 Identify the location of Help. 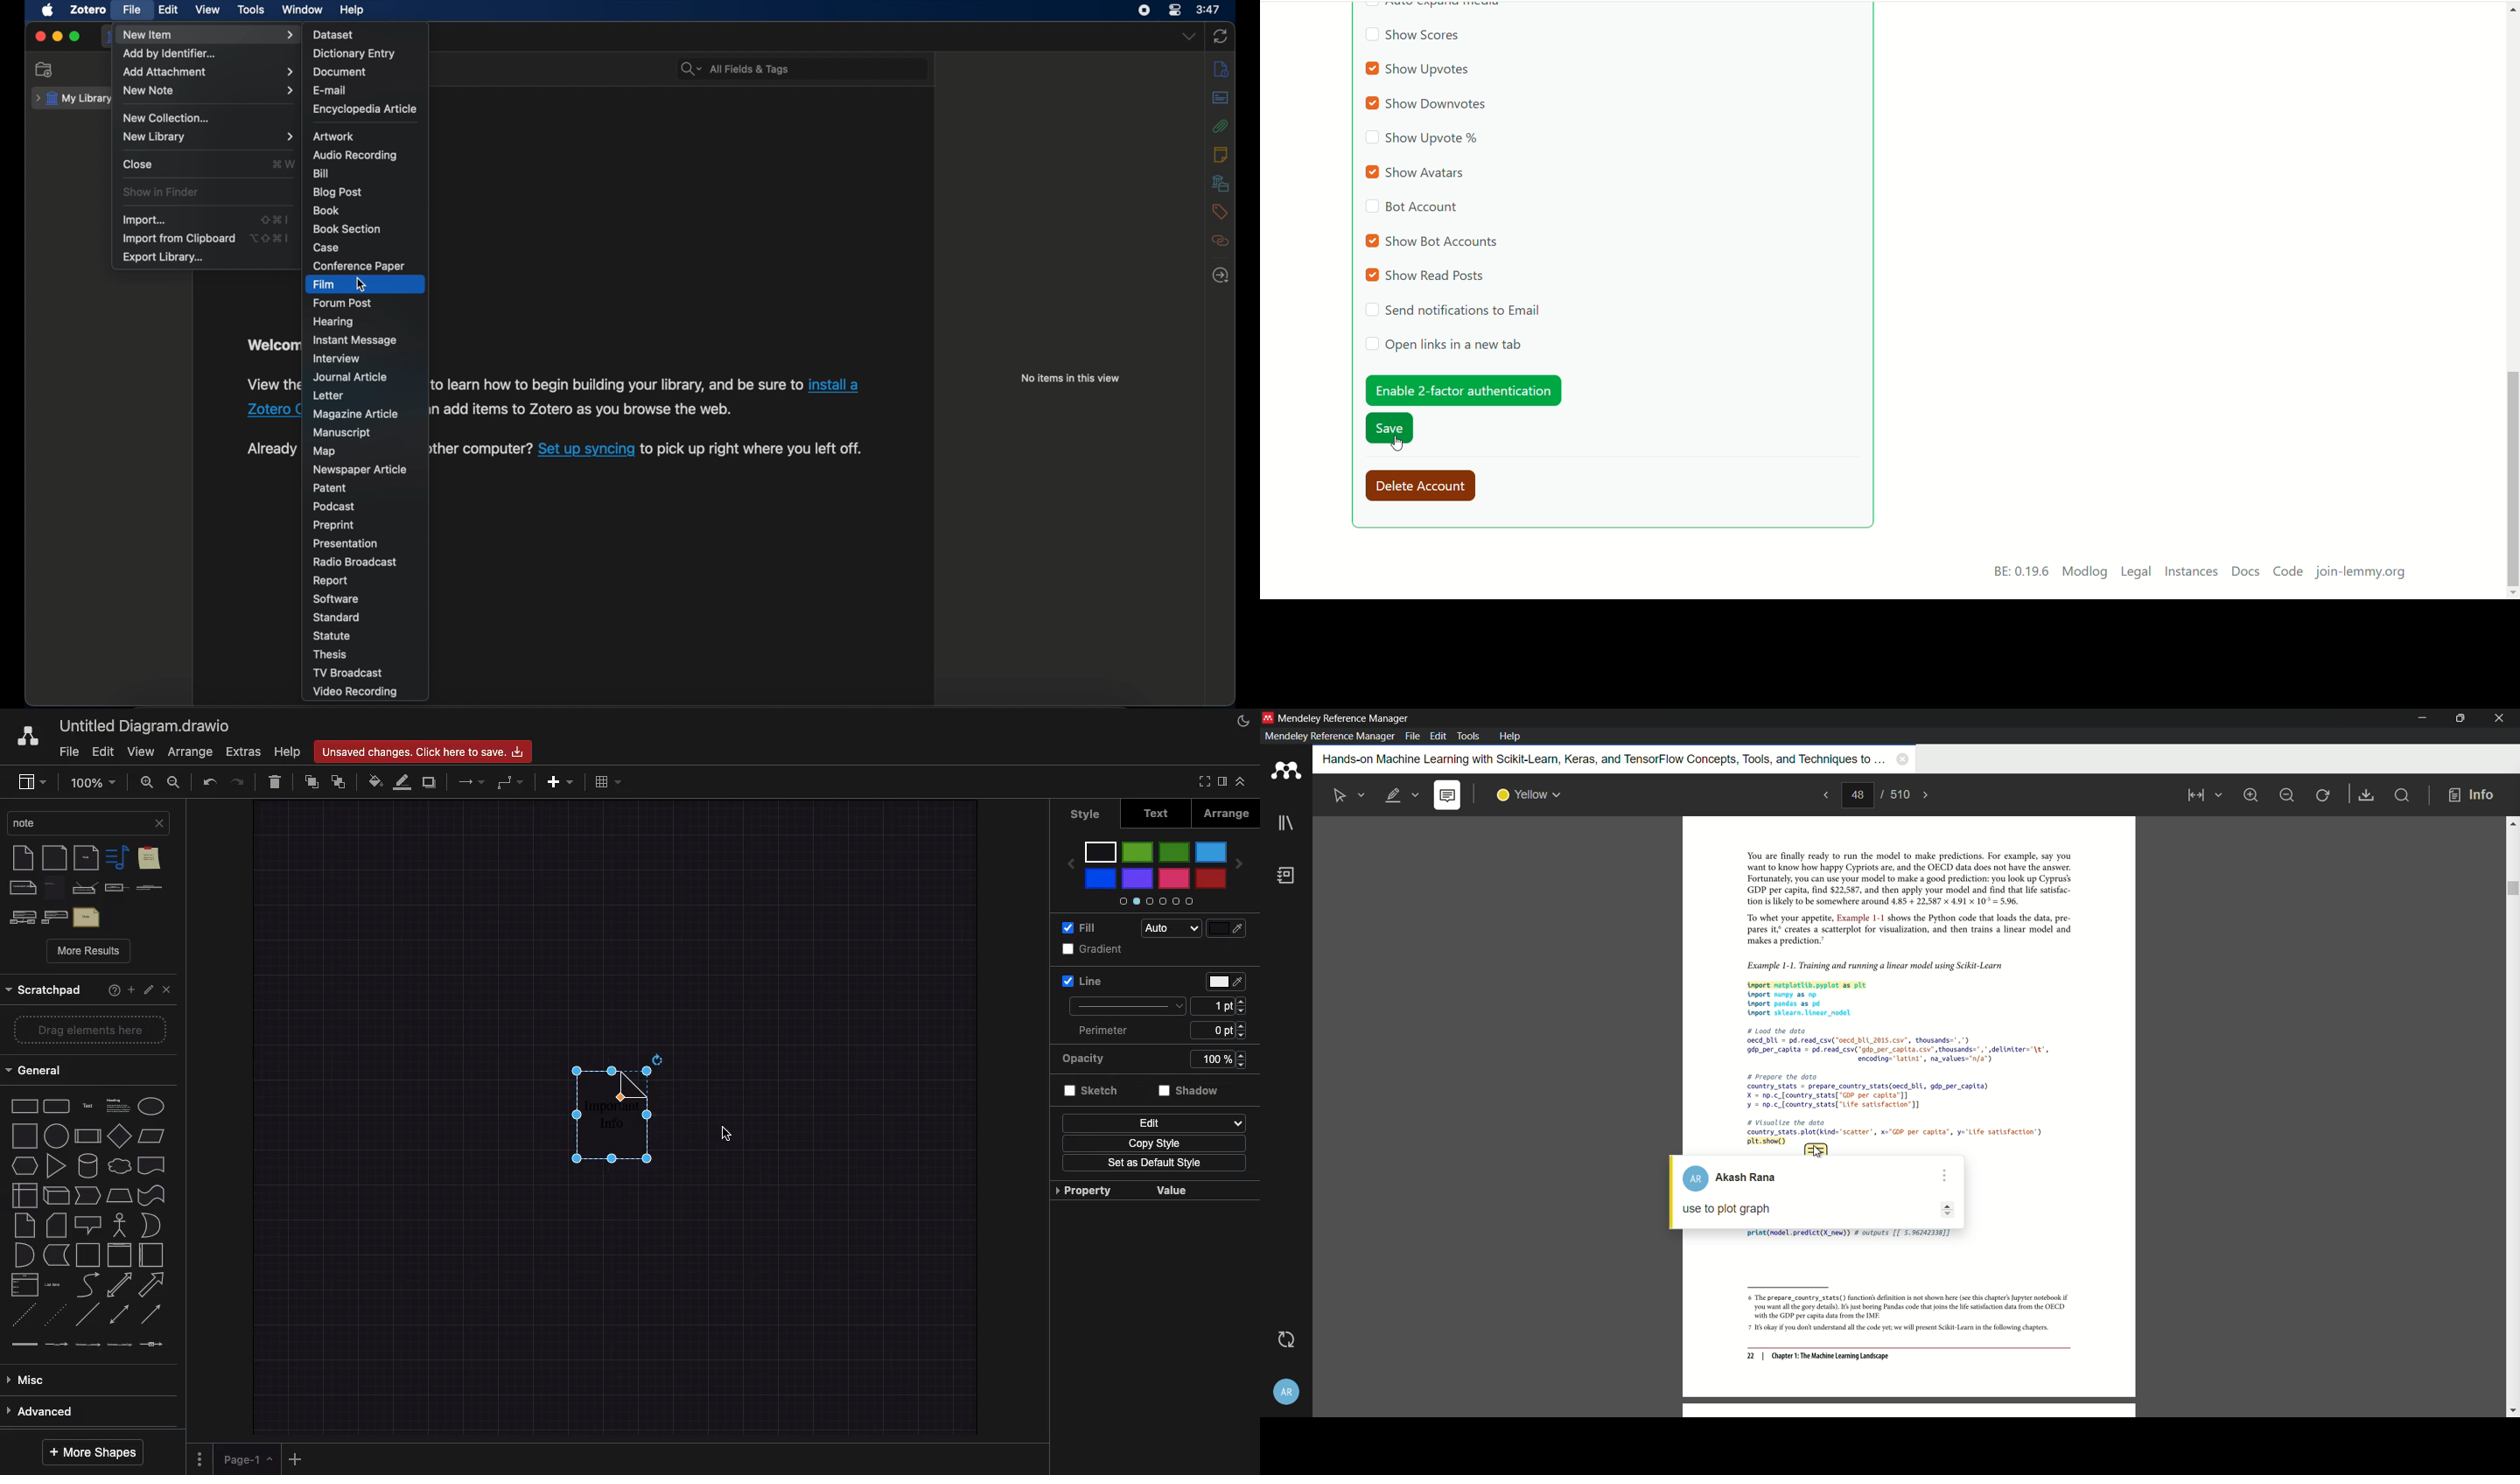
(289, 751).